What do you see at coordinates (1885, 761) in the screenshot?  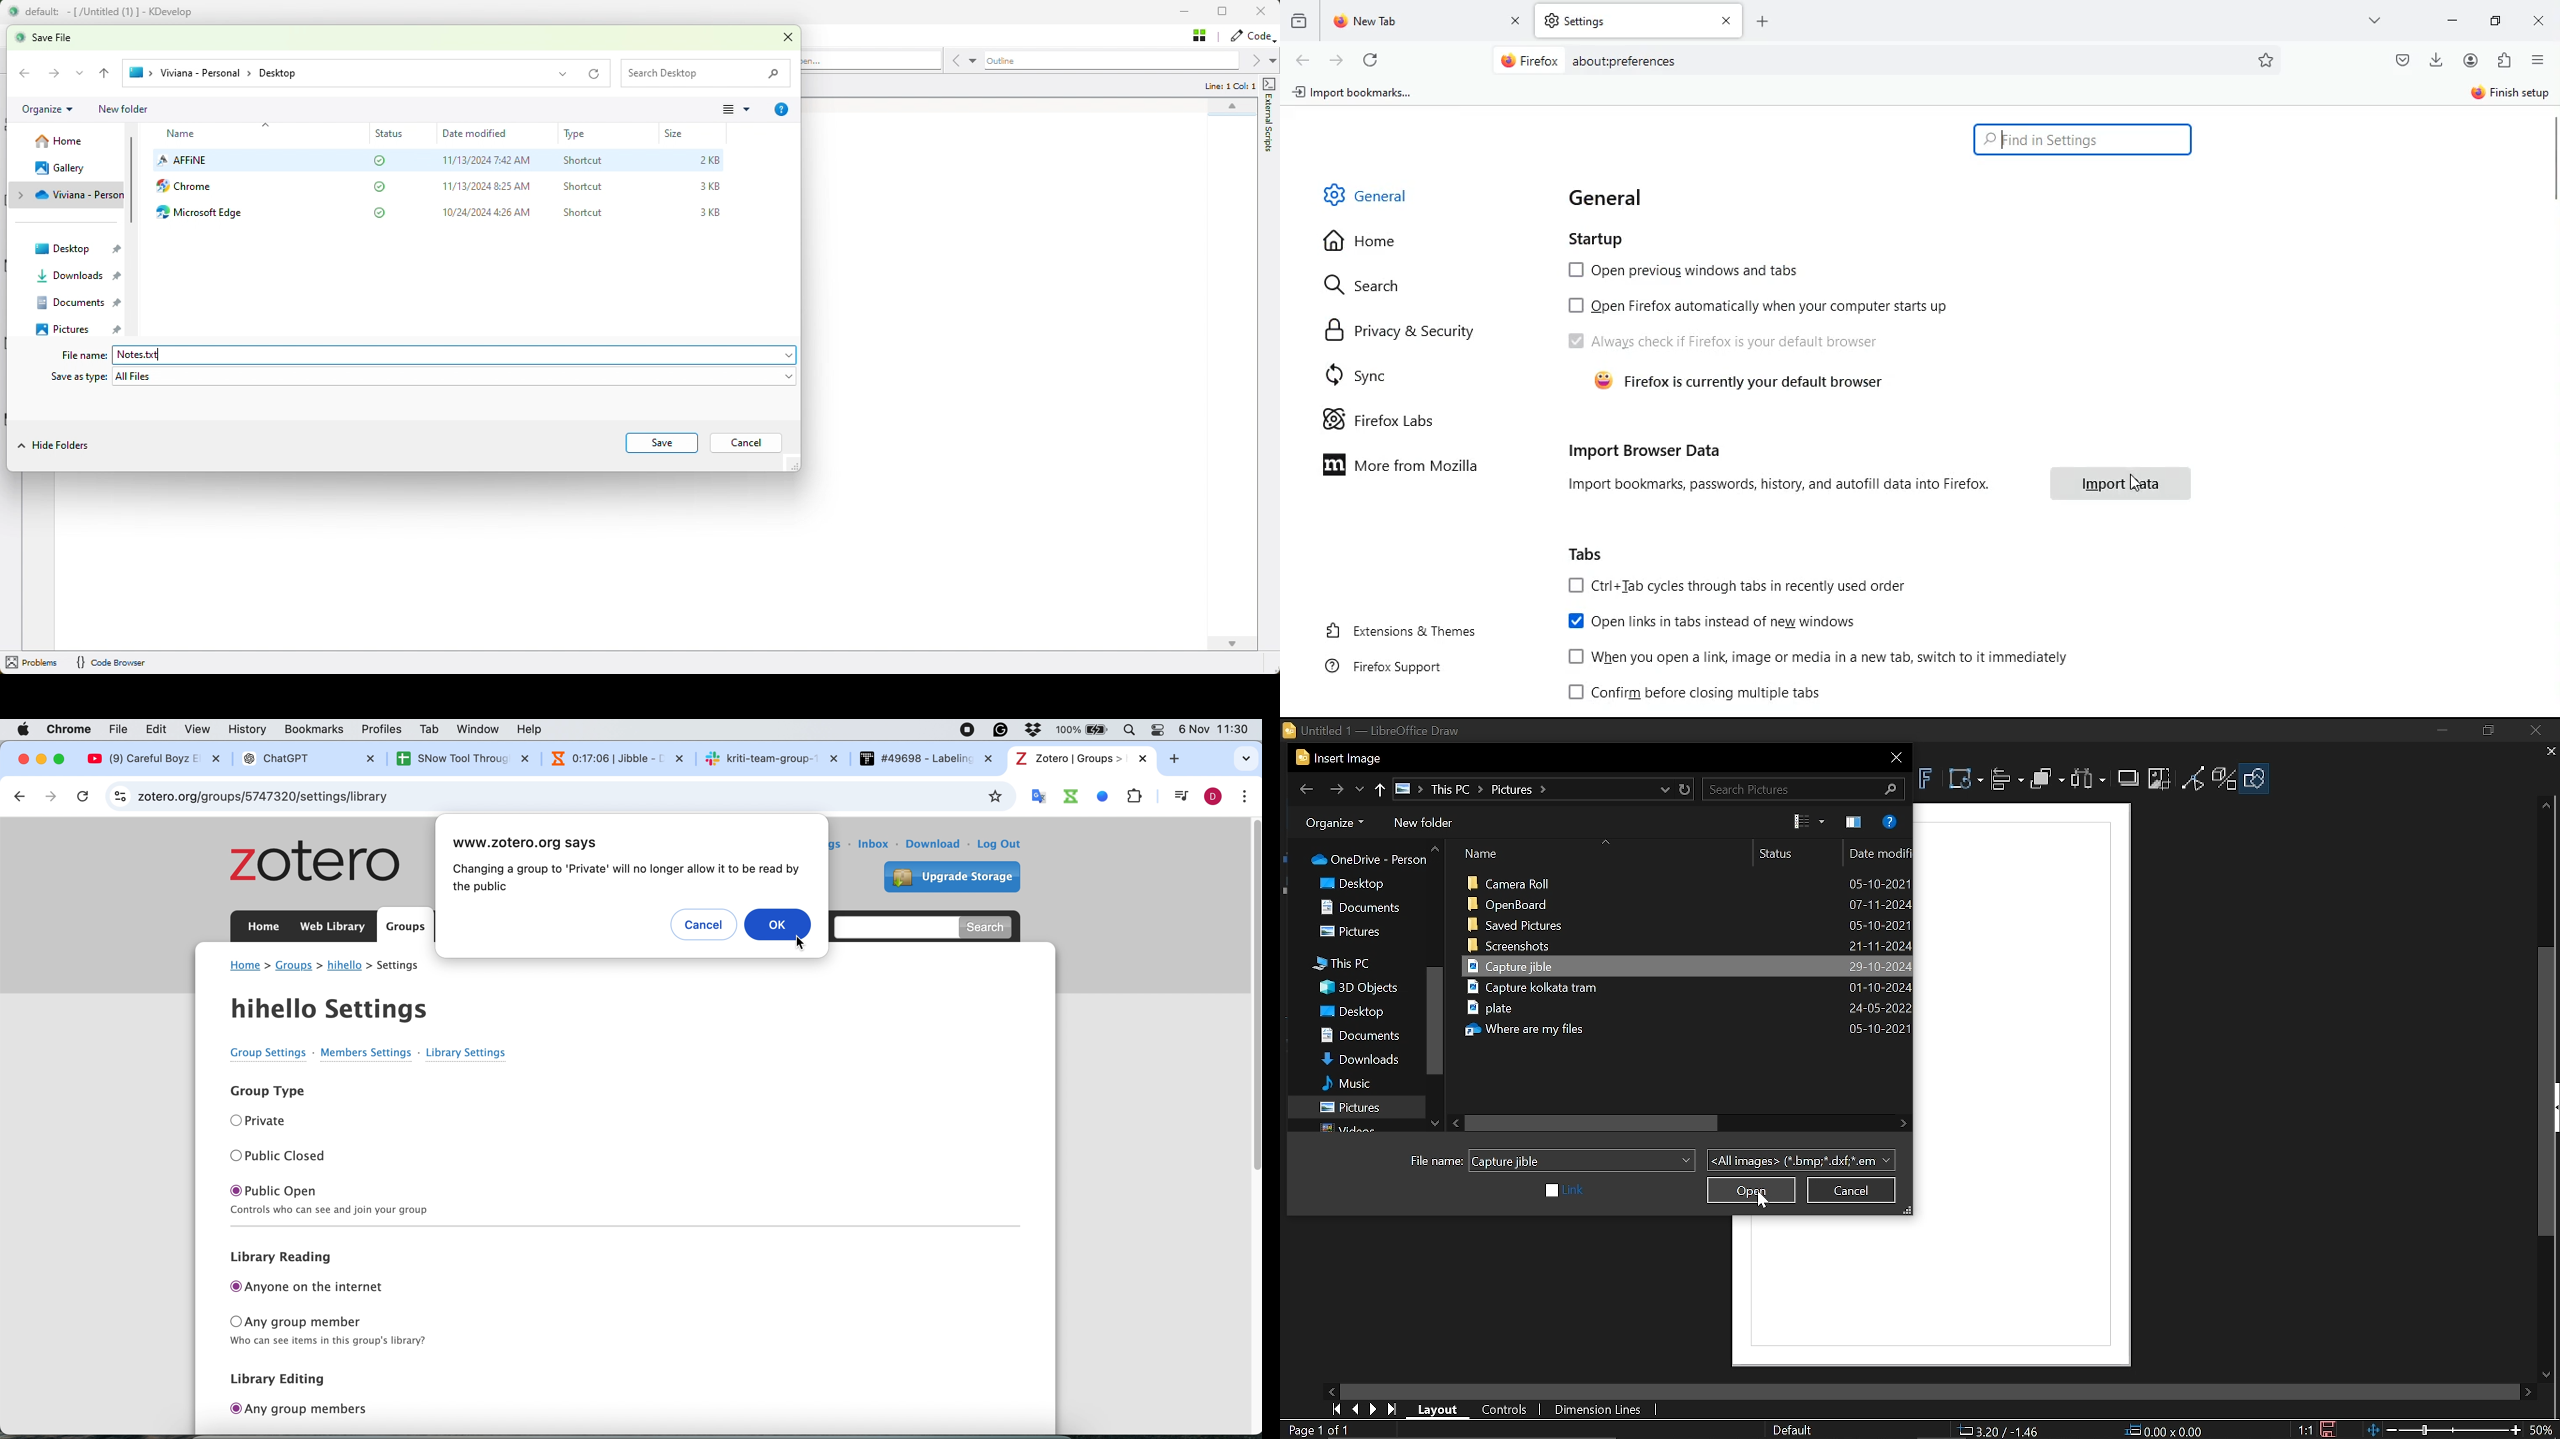 I see `Close window` at bounding box center [1885, 761].